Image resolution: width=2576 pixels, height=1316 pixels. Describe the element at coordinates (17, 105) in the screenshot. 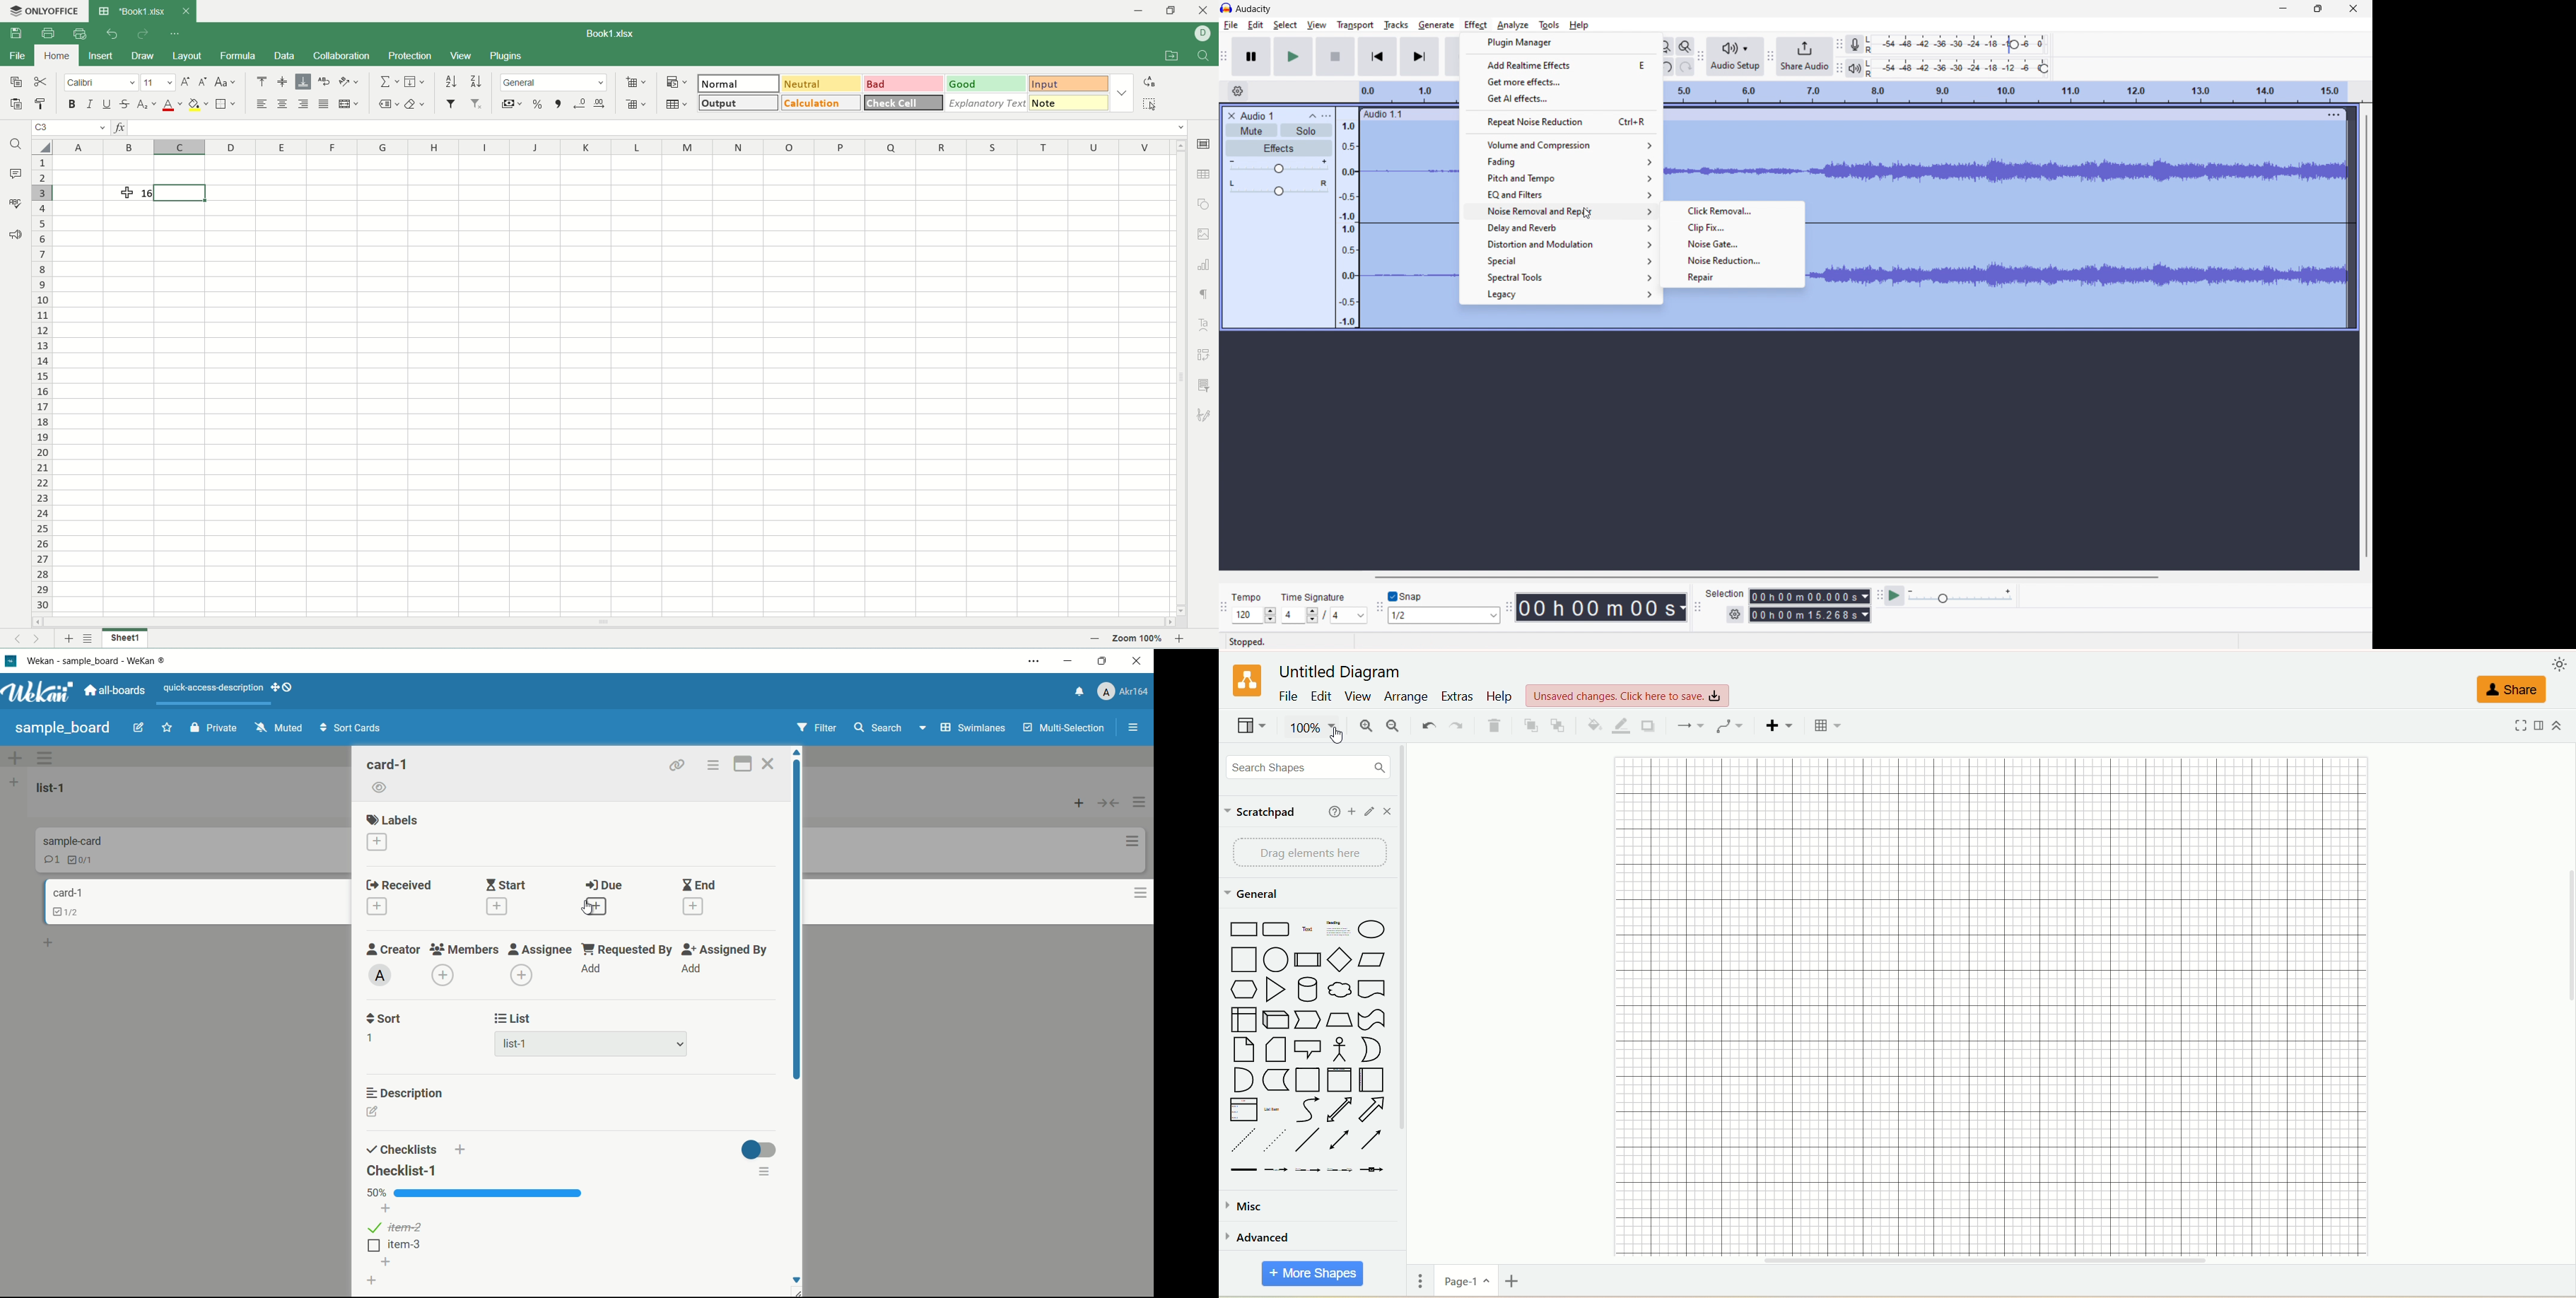

I see `paste` at that location.